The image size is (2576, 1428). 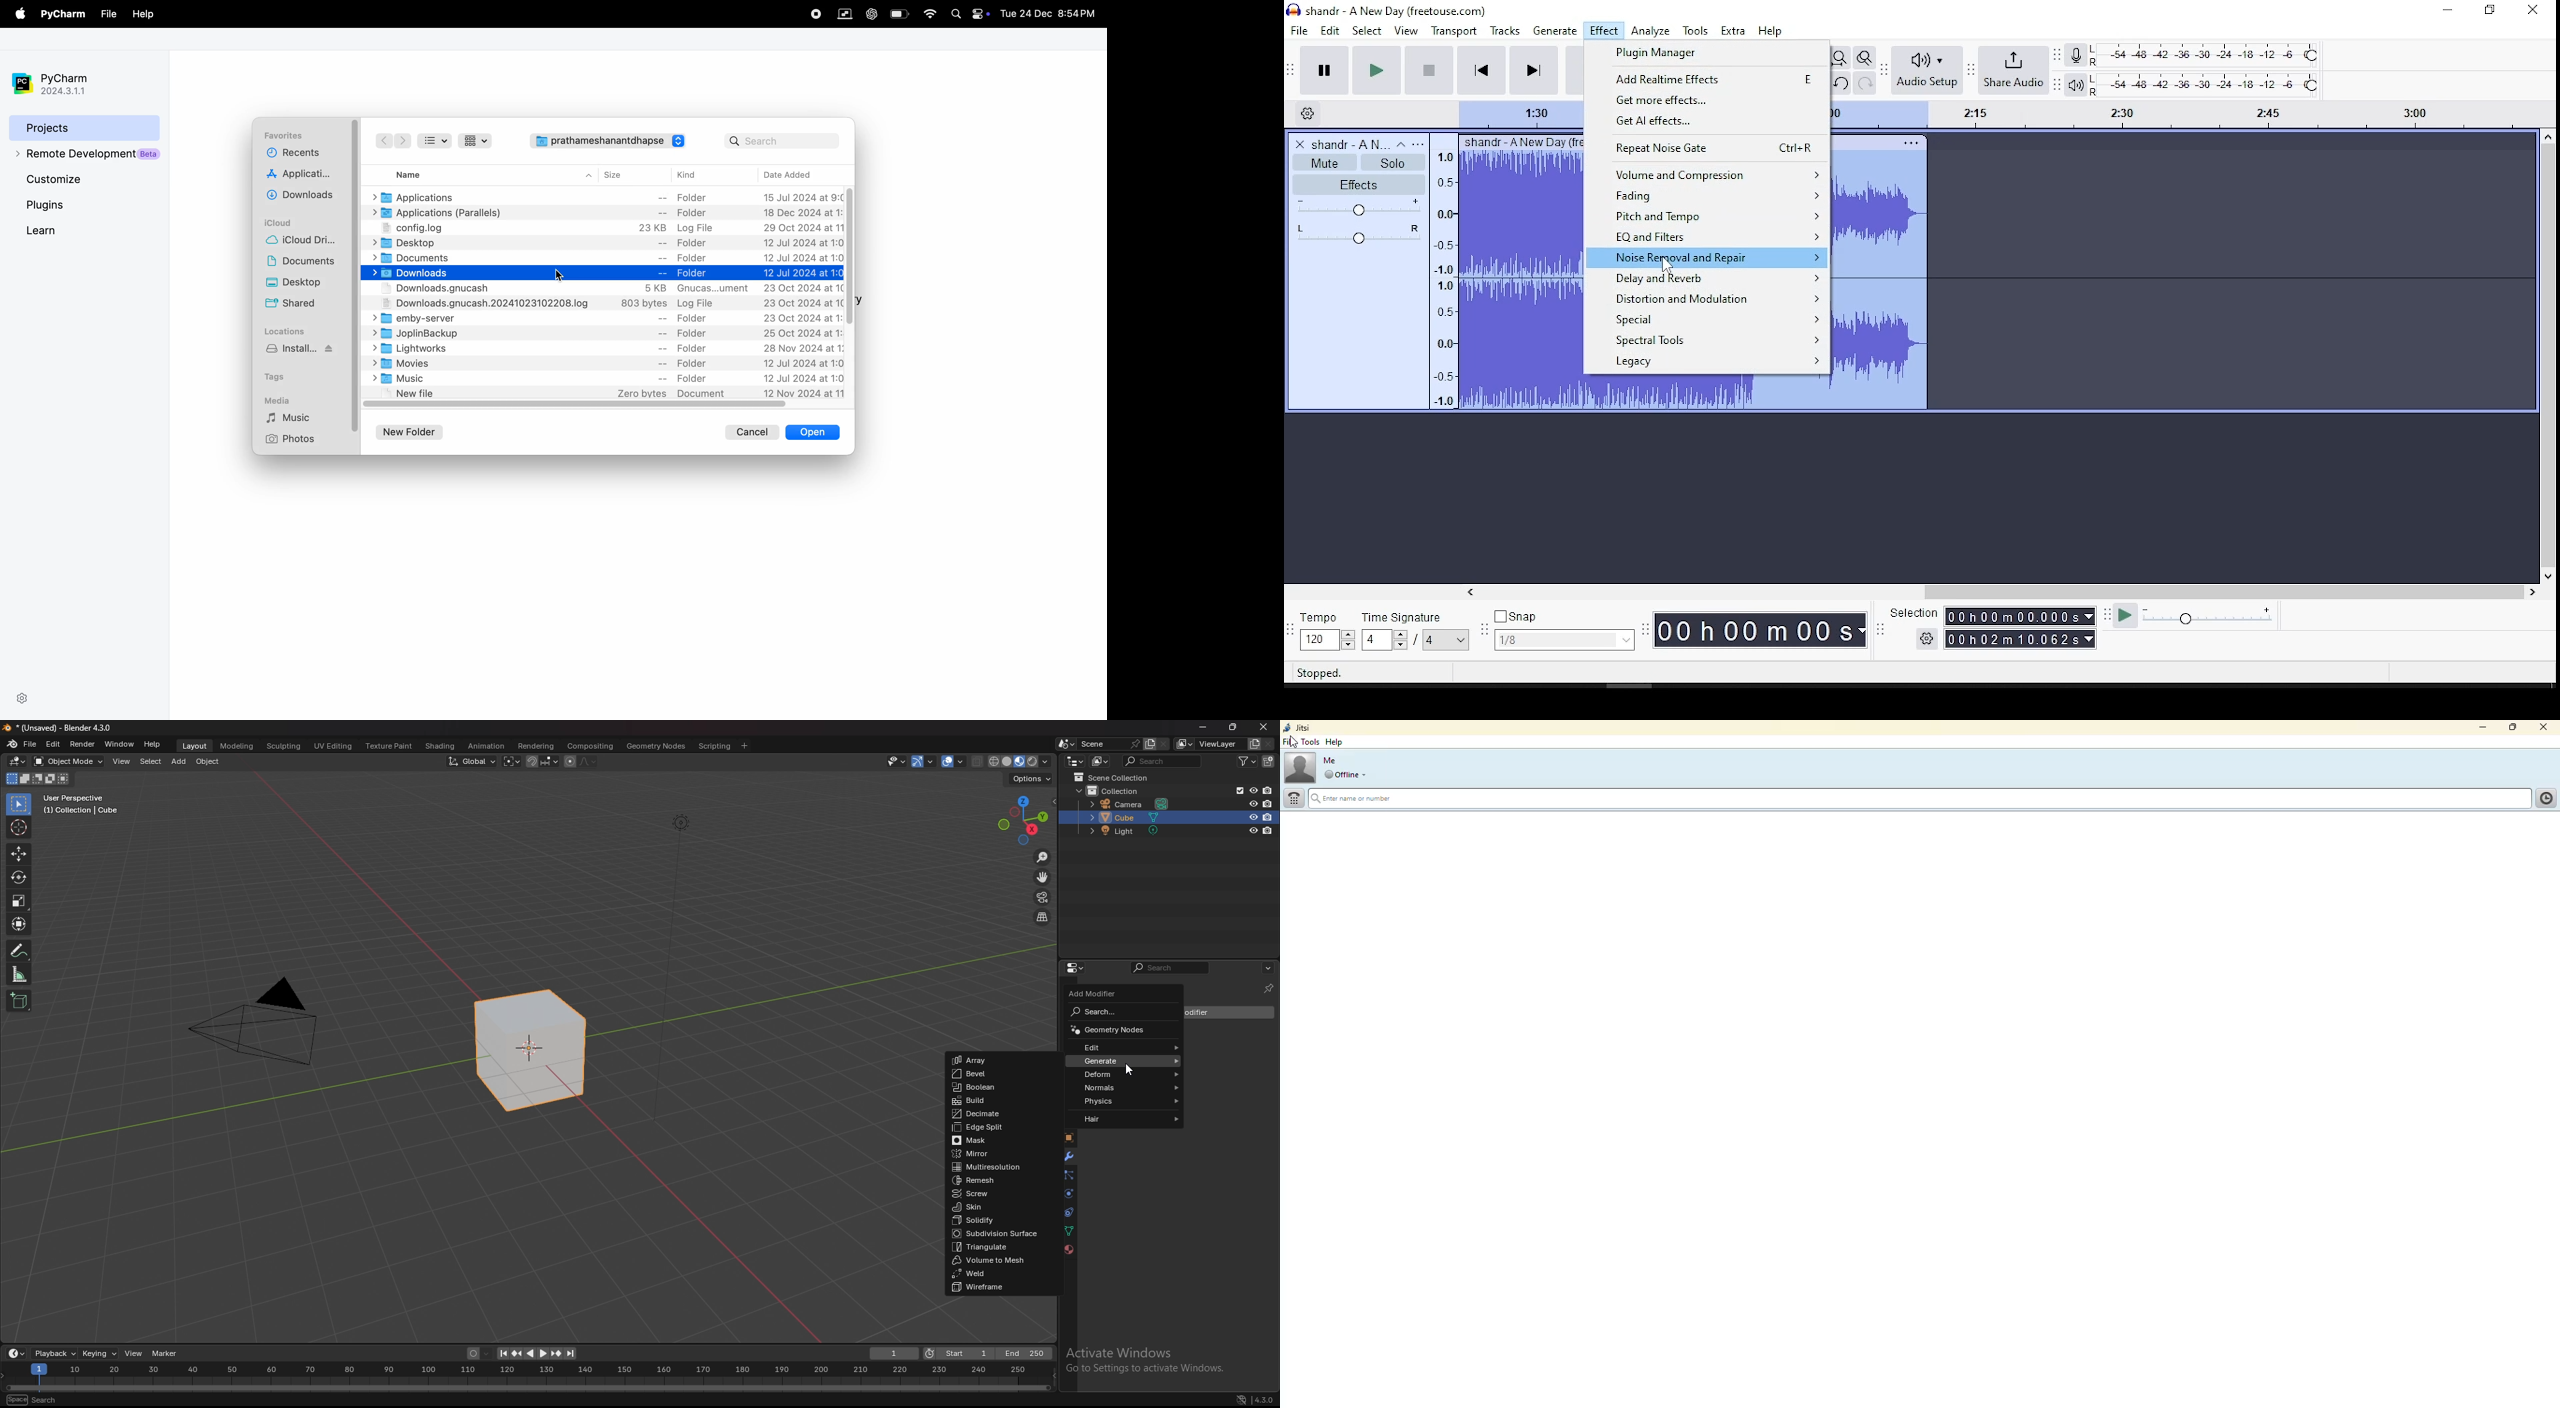 What do you see at coordinates (1069, 1249) in the screenshot?
I see `material` at bounding box center [1069, 1249].